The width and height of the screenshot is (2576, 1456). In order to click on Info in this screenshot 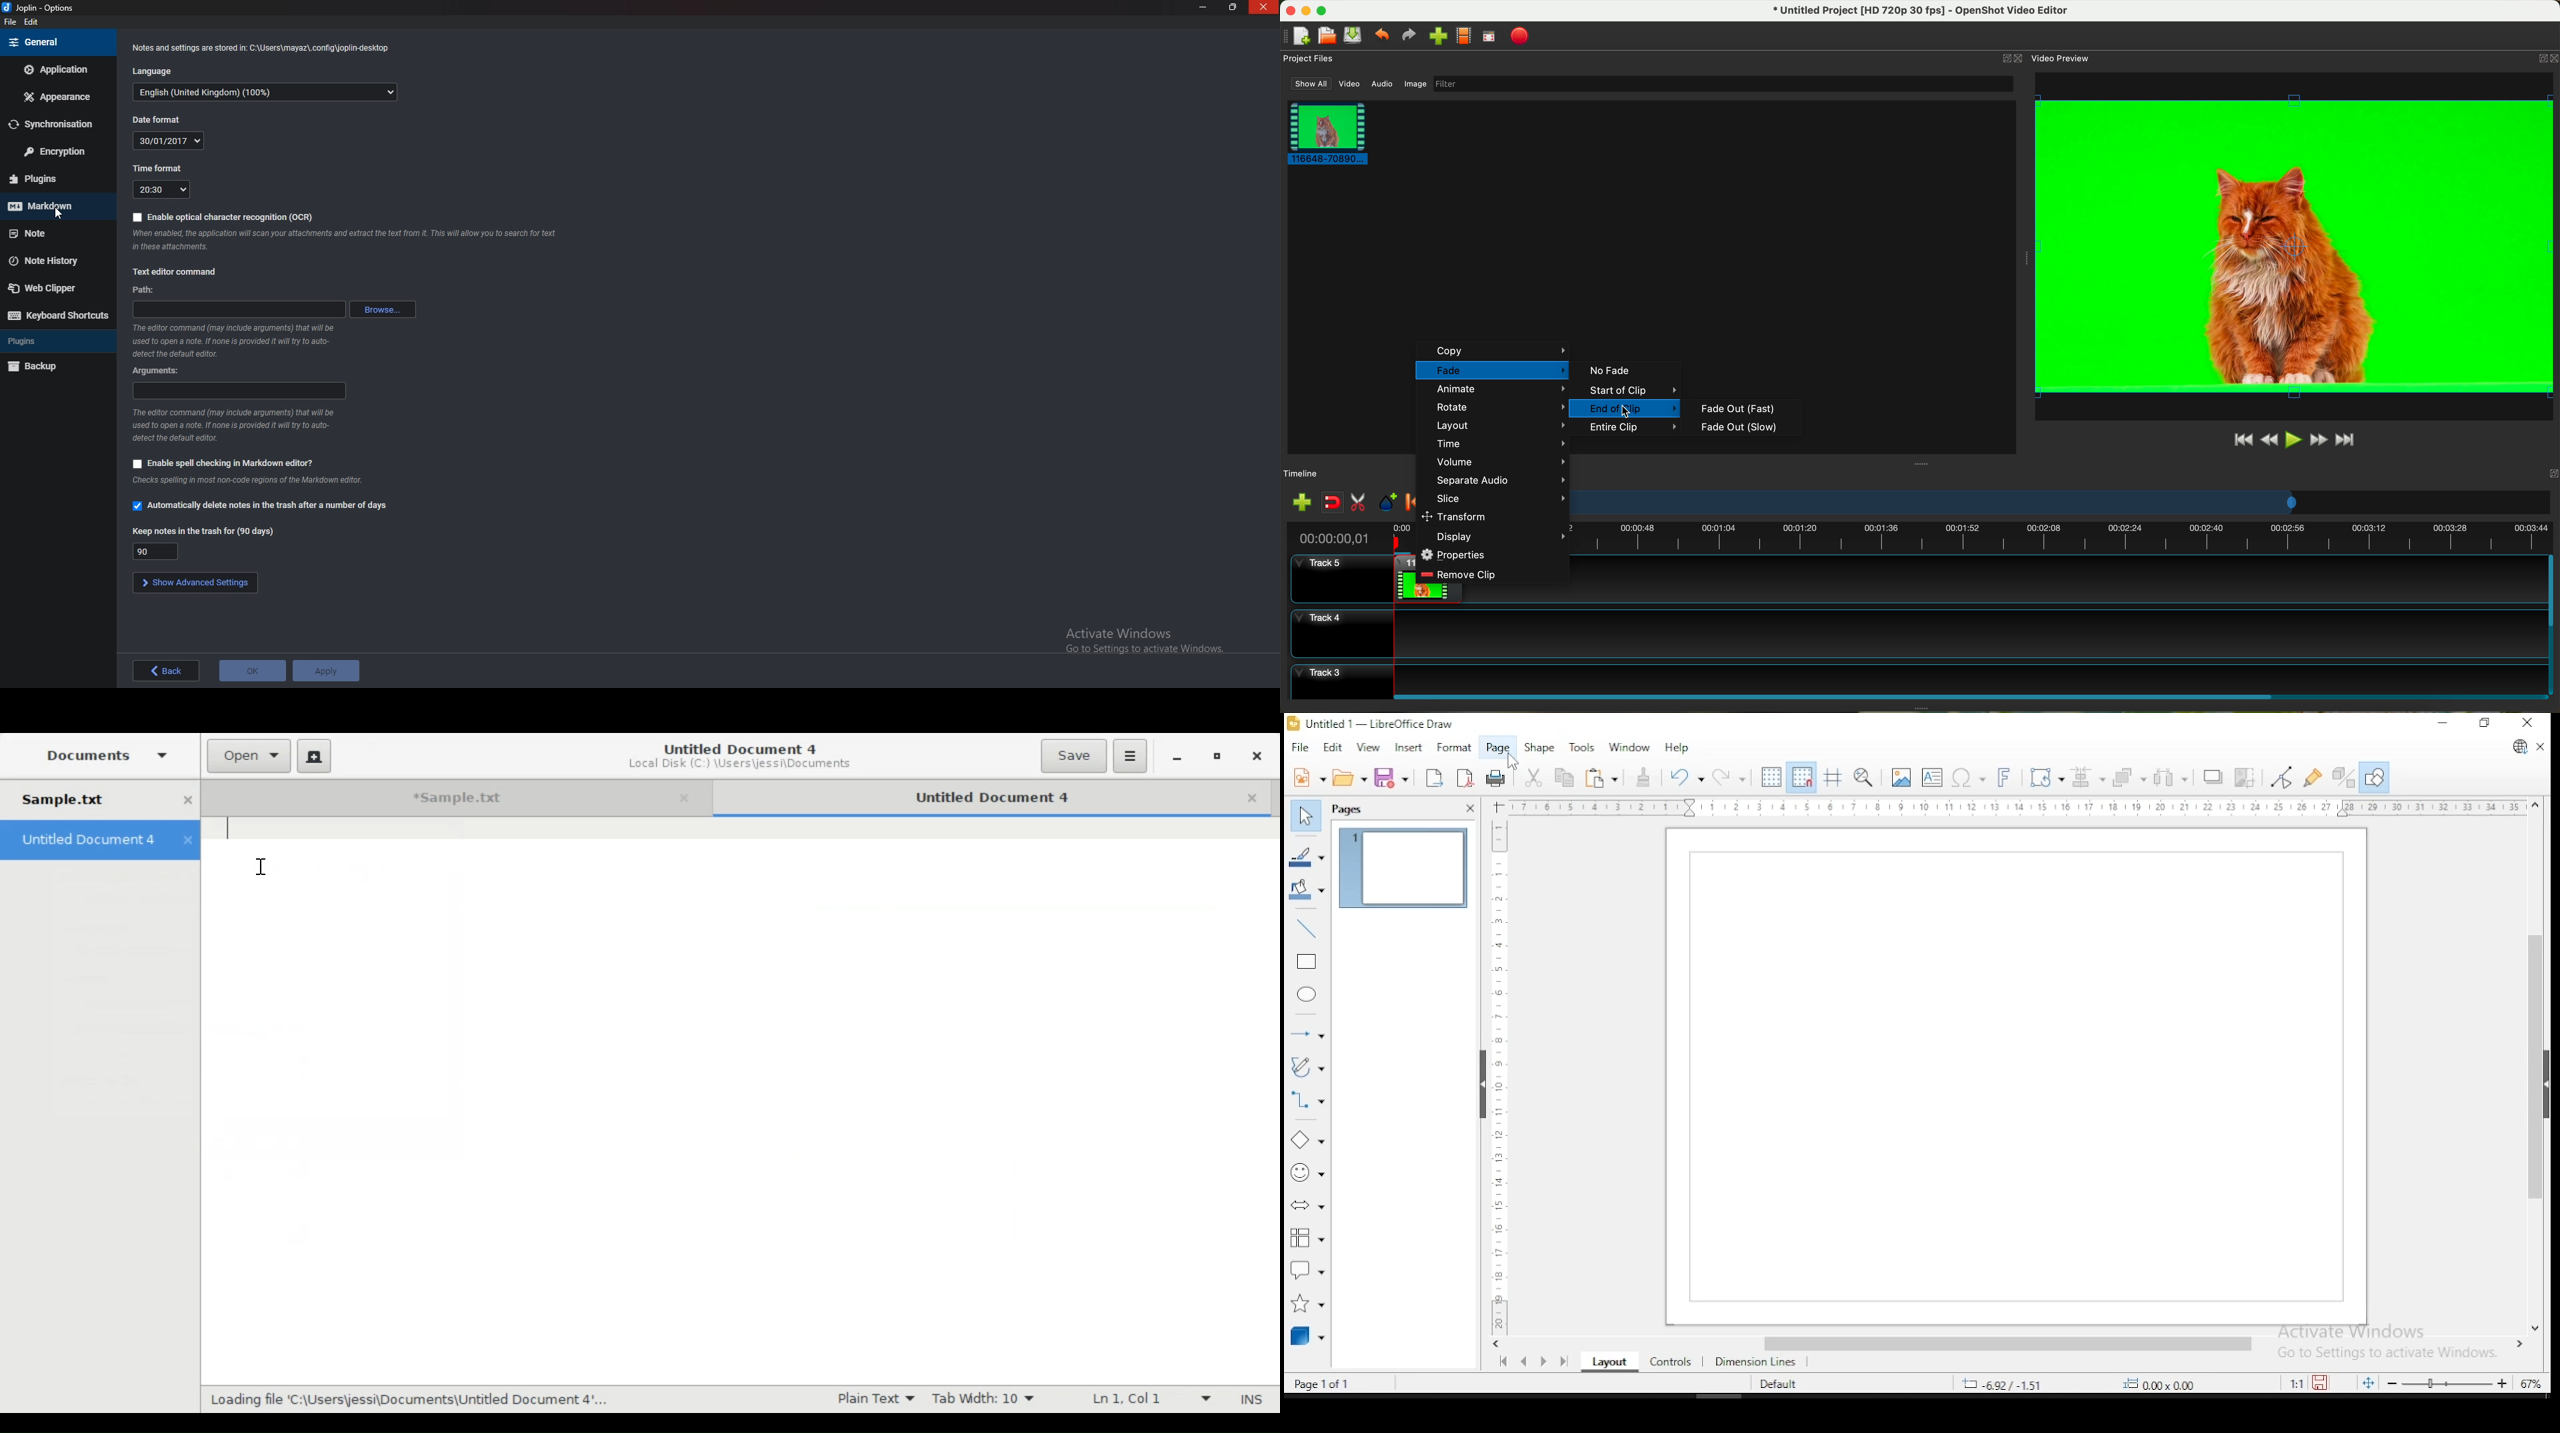, I will do `click(269, 481)`.